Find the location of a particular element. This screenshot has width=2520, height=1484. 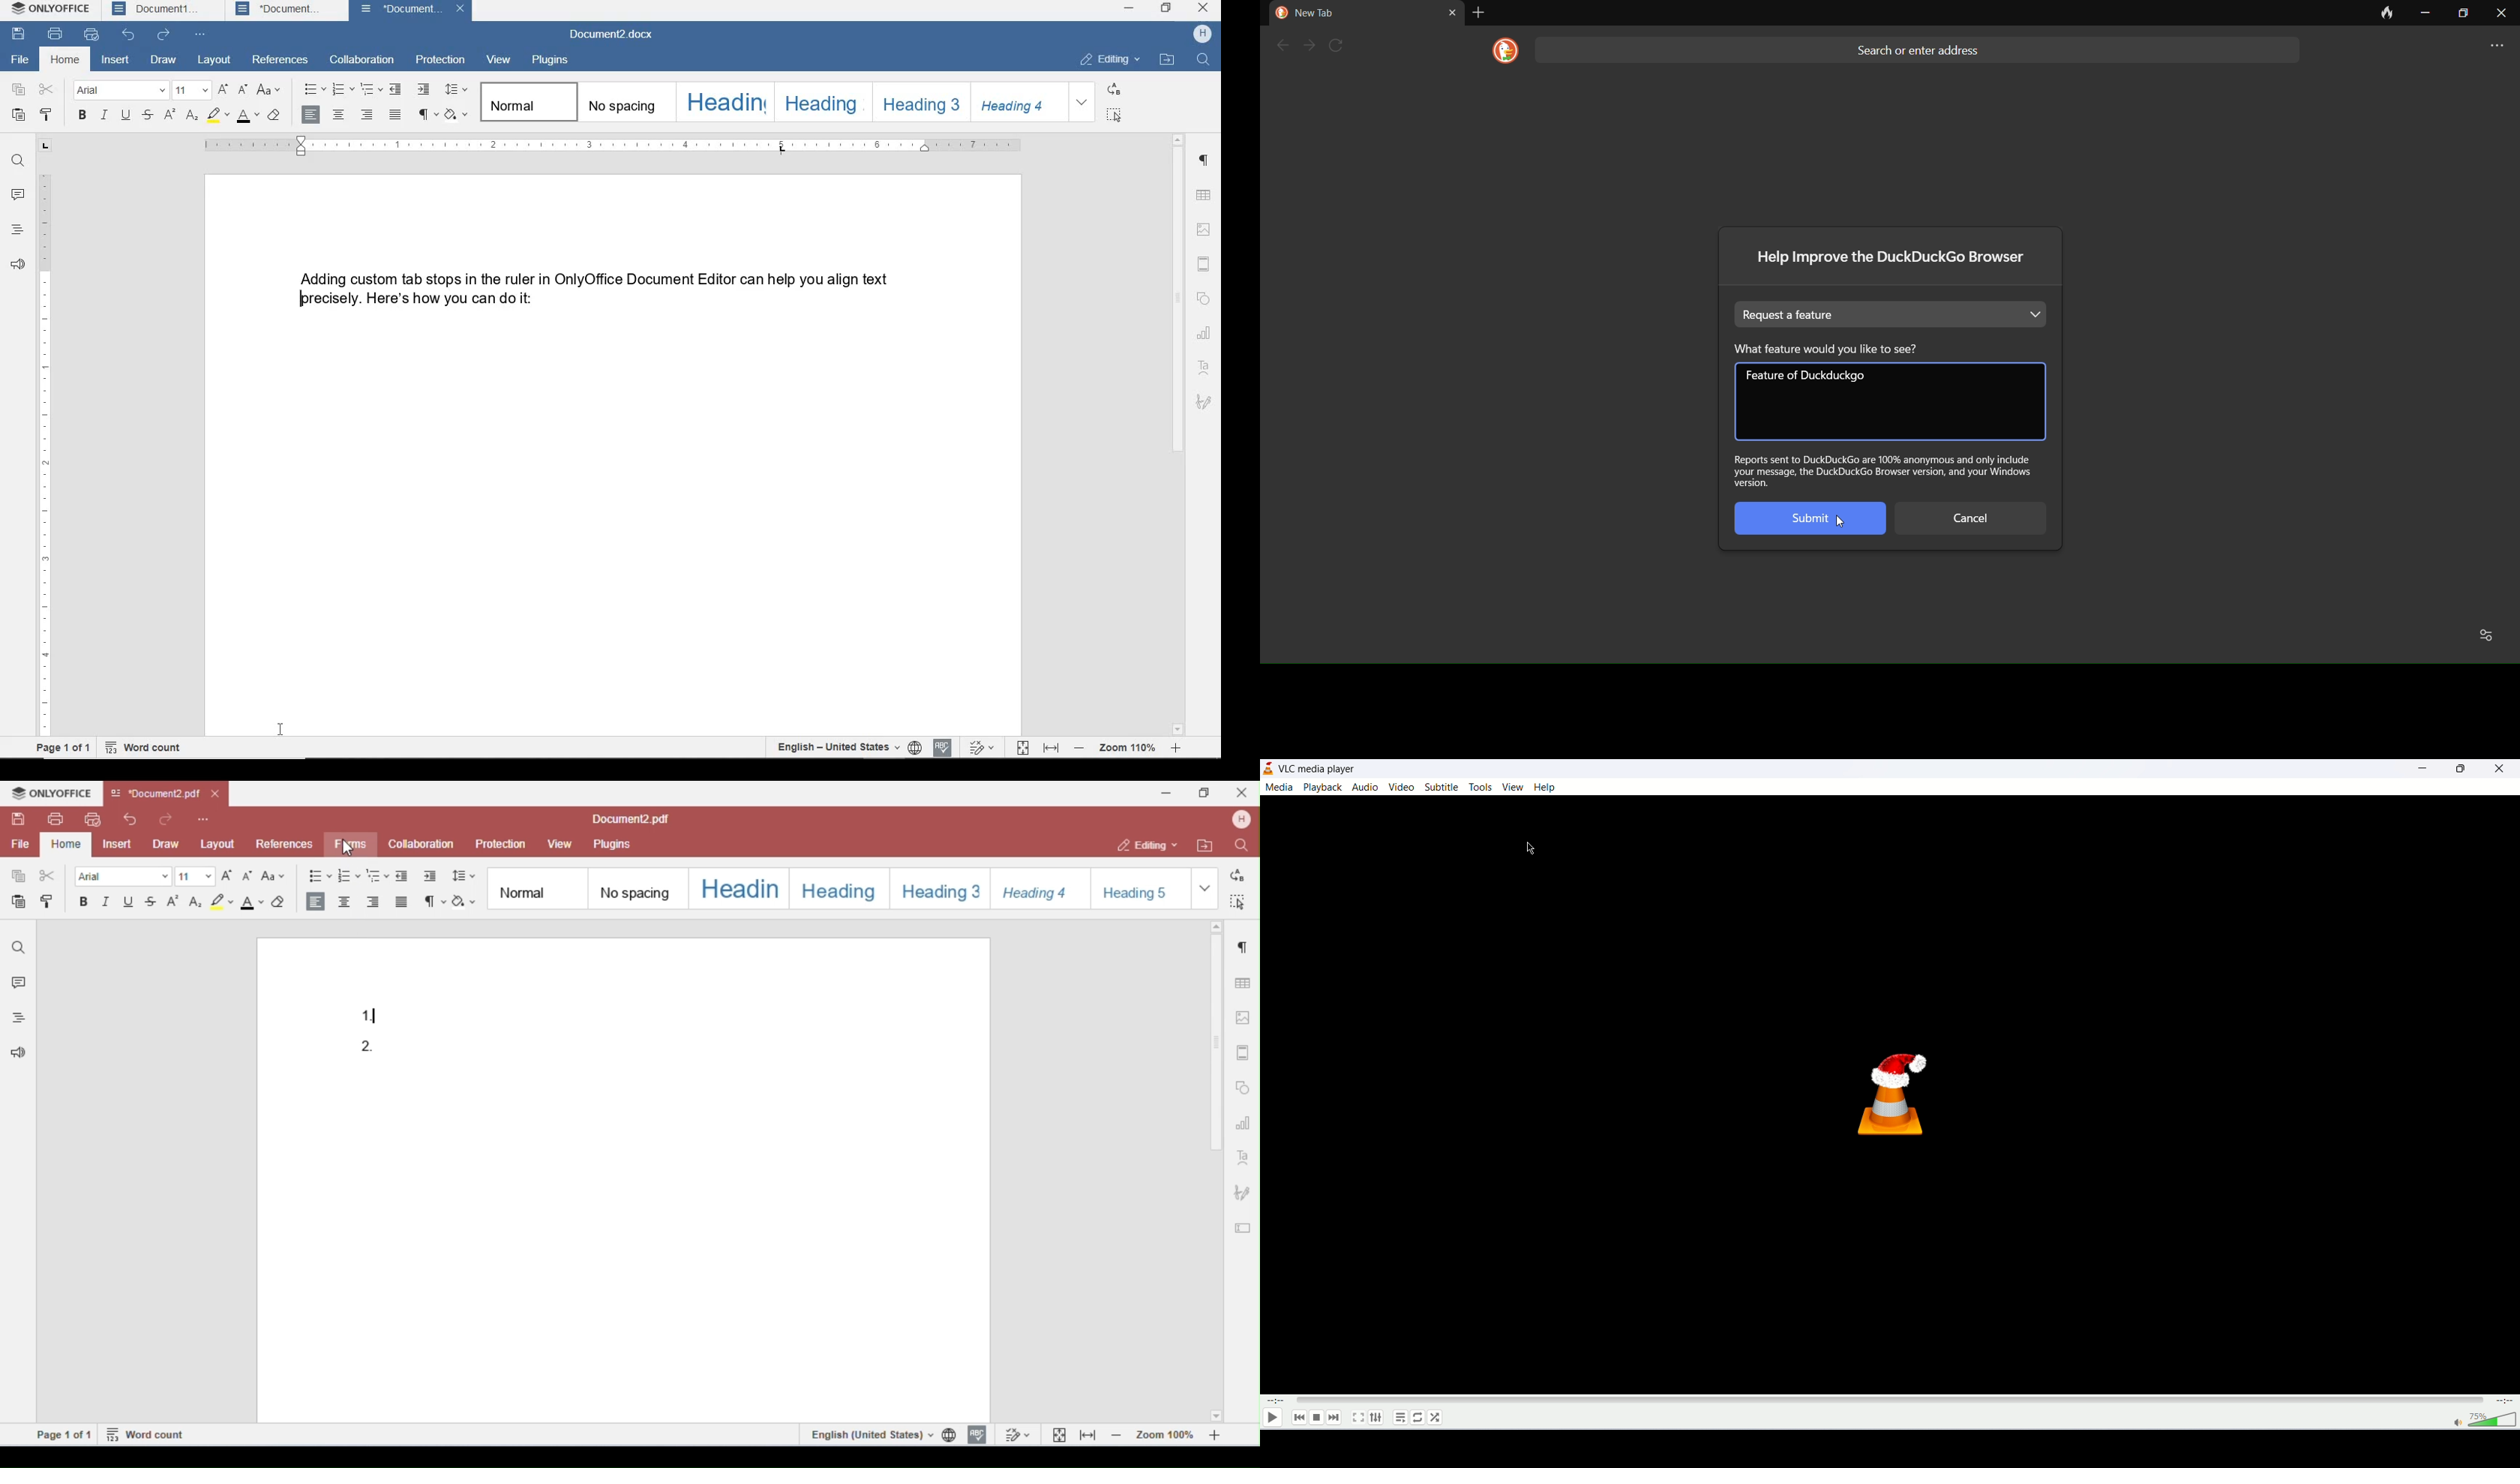

playback is located at coordinates (1322, 787).